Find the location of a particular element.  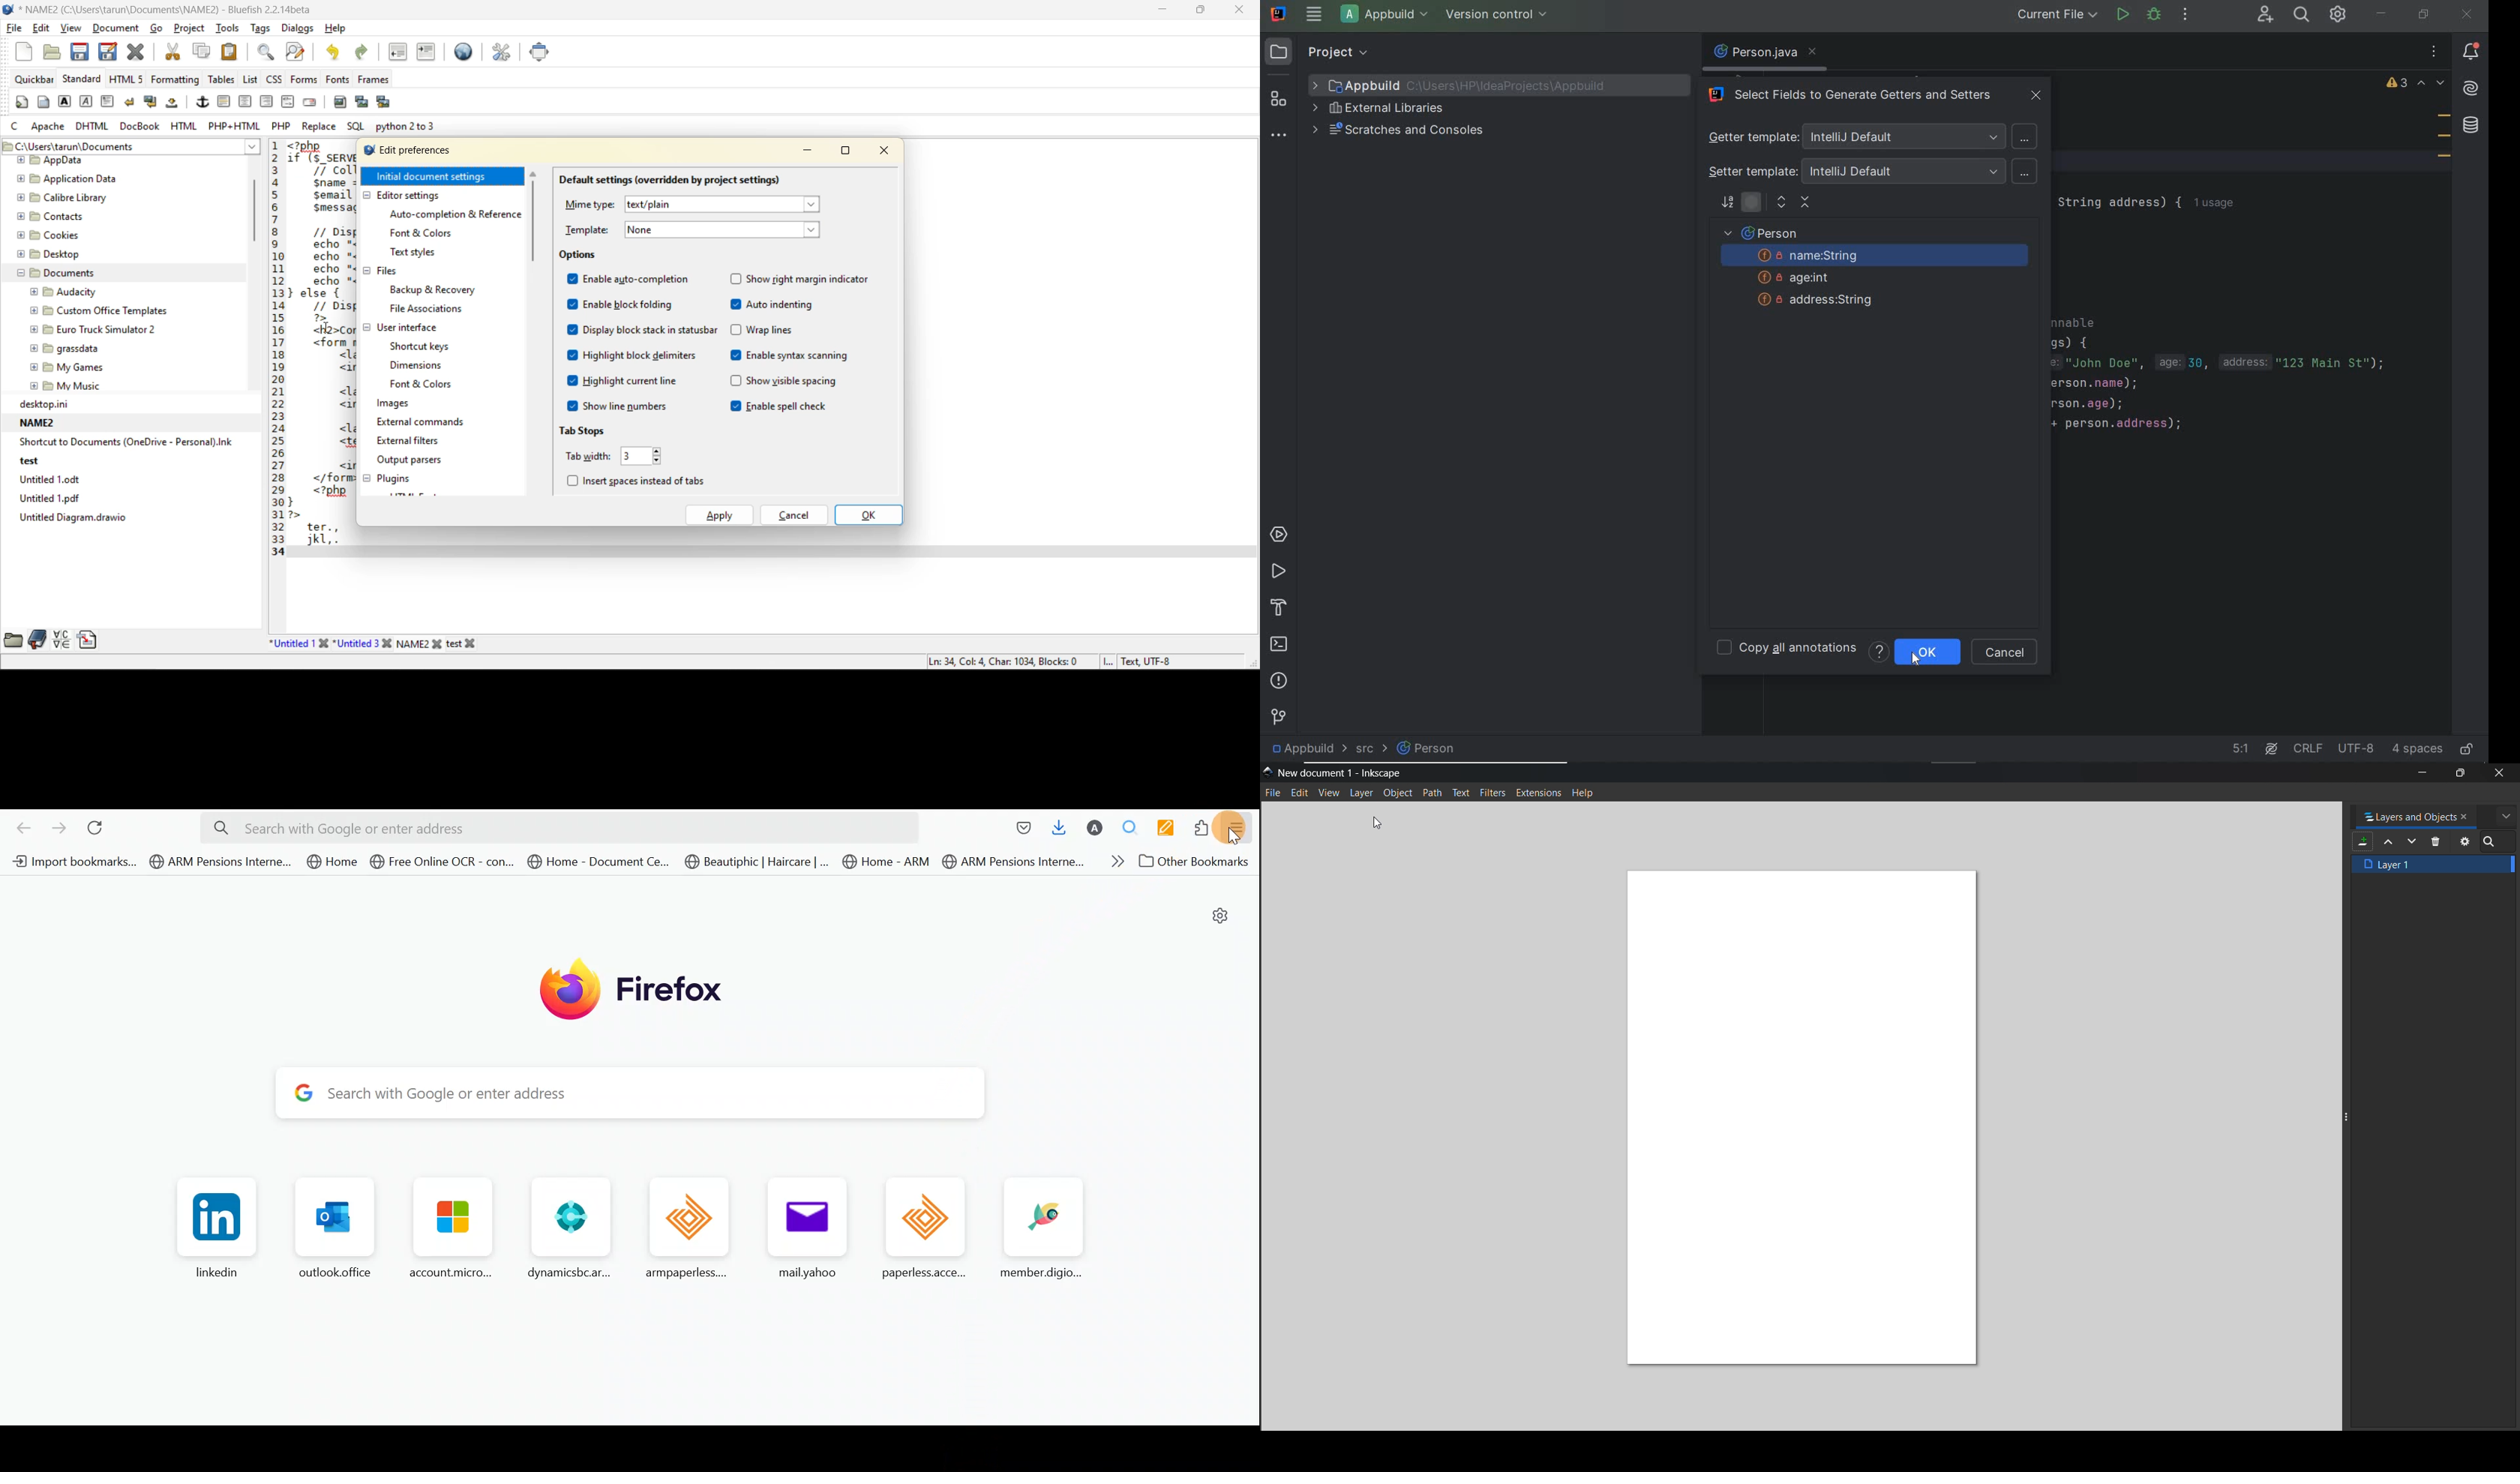

images is located at coordinates (395, 404).